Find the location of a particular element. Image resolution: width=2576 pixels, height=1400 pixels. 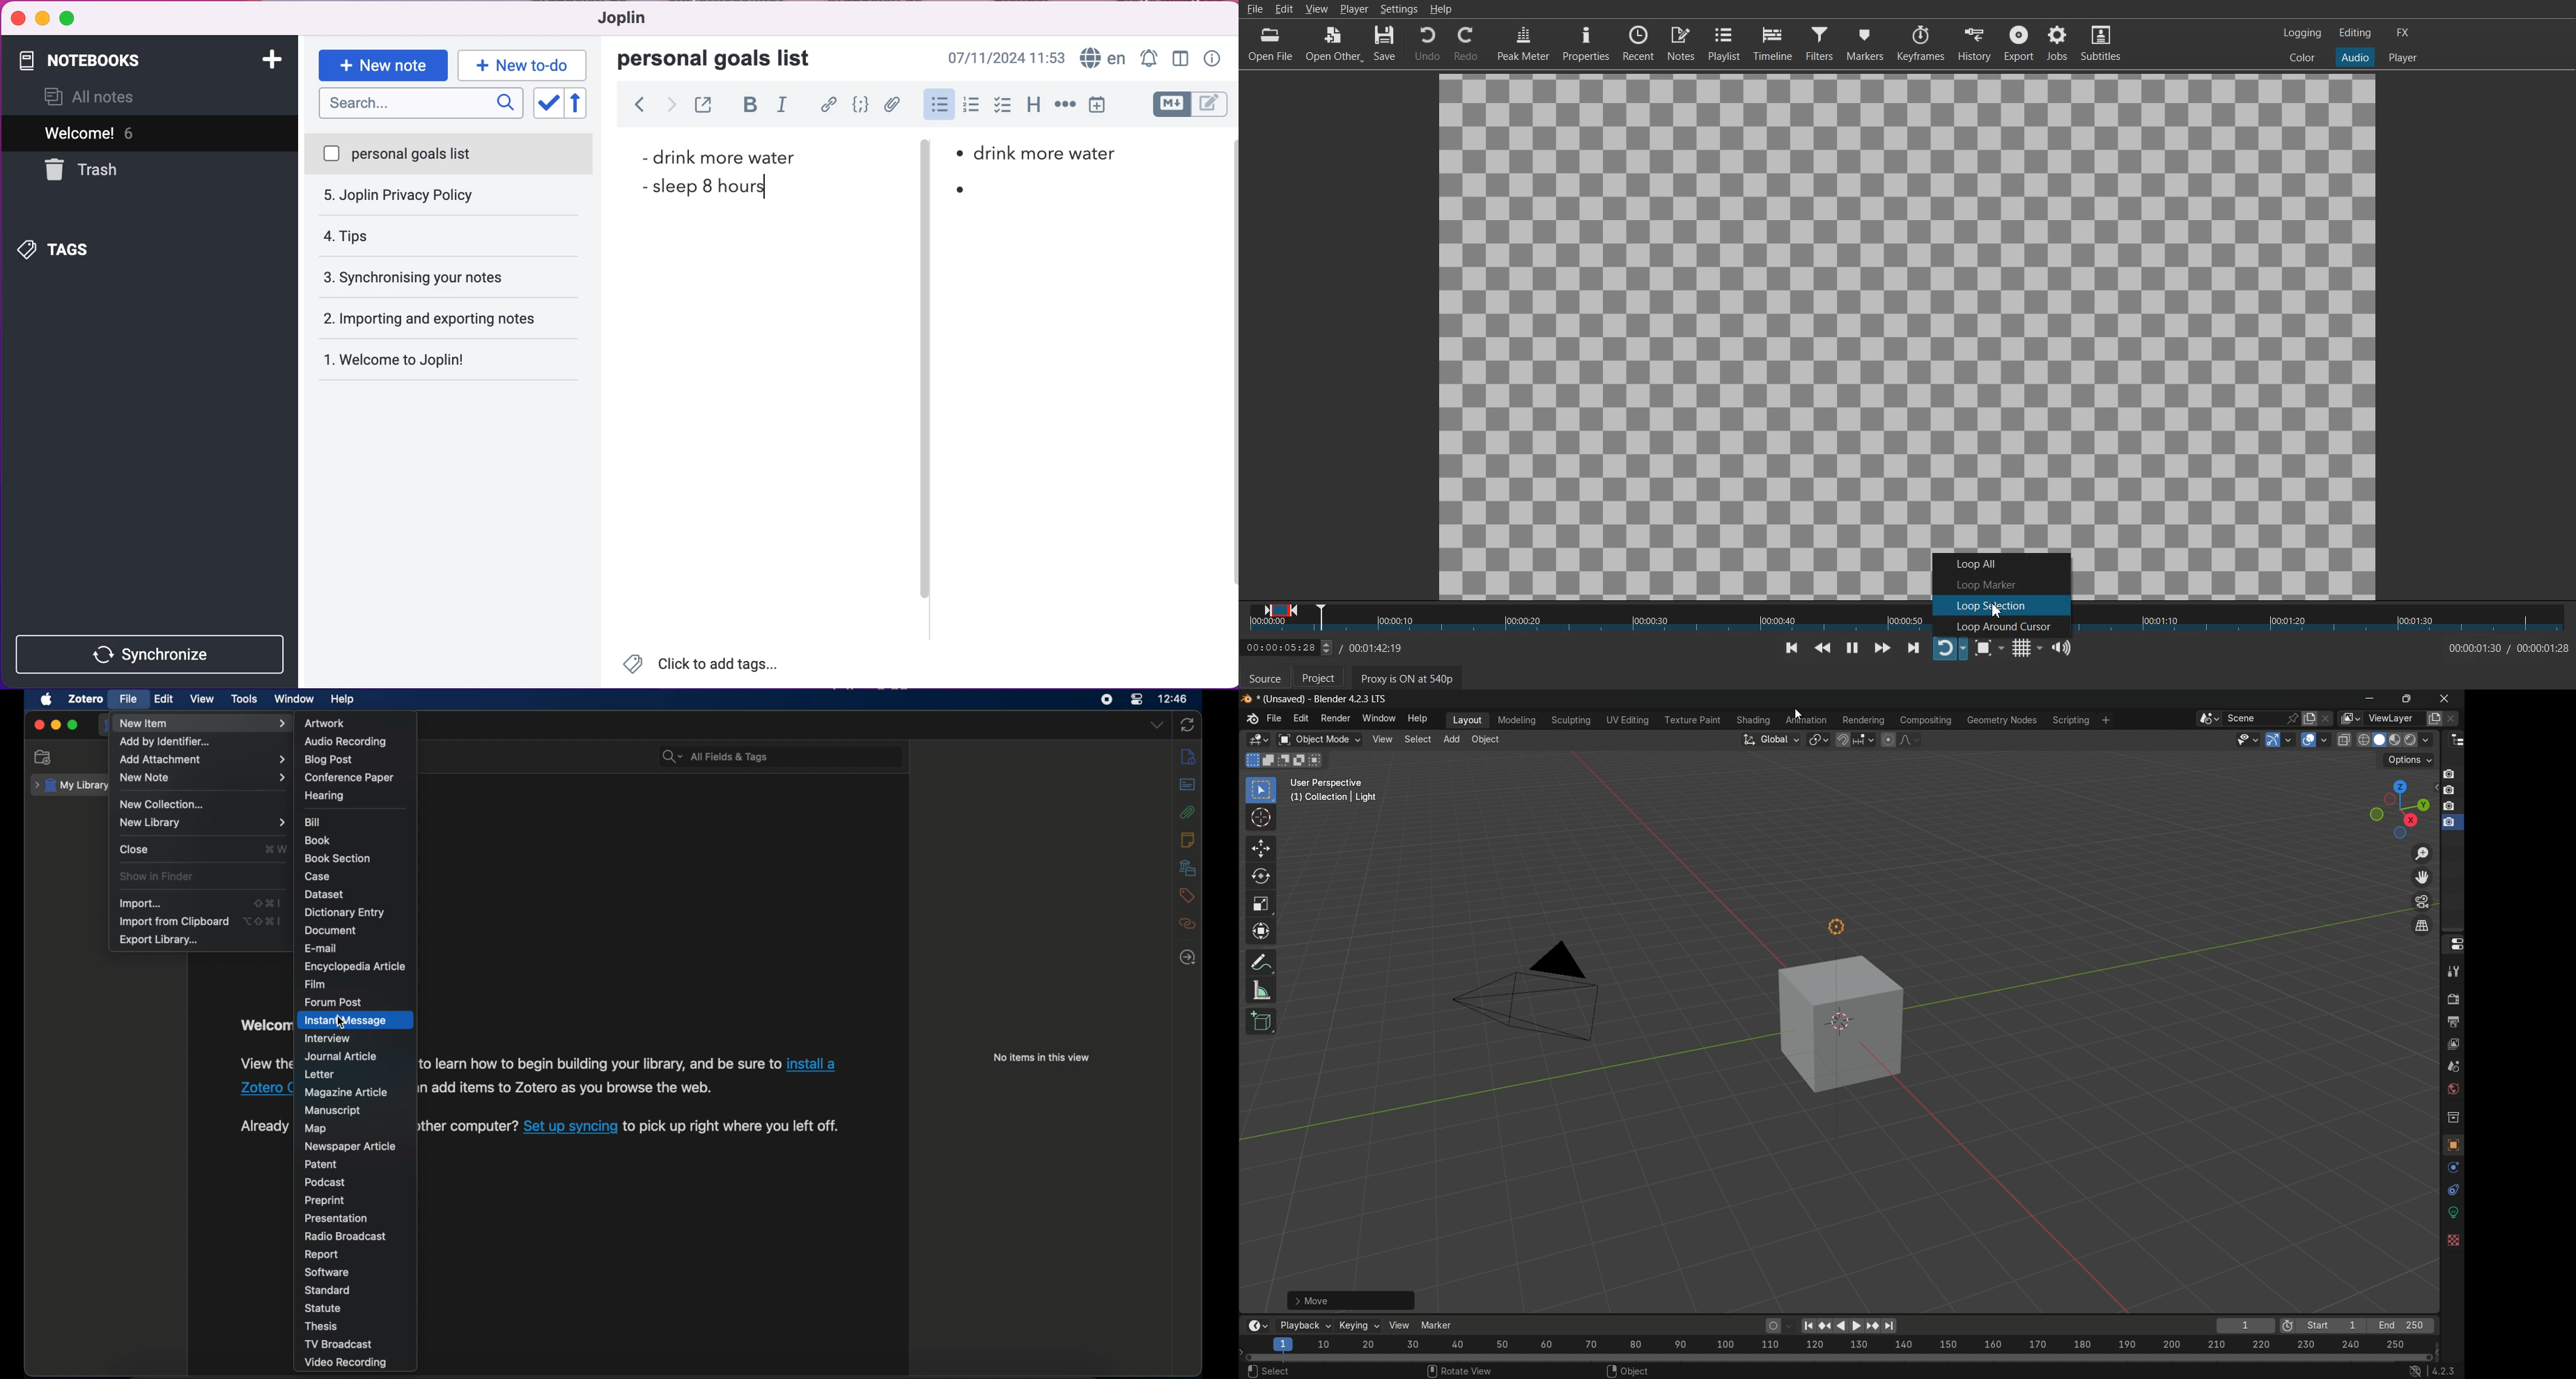

importing and exporting notes is located at coordinates (455, 276).